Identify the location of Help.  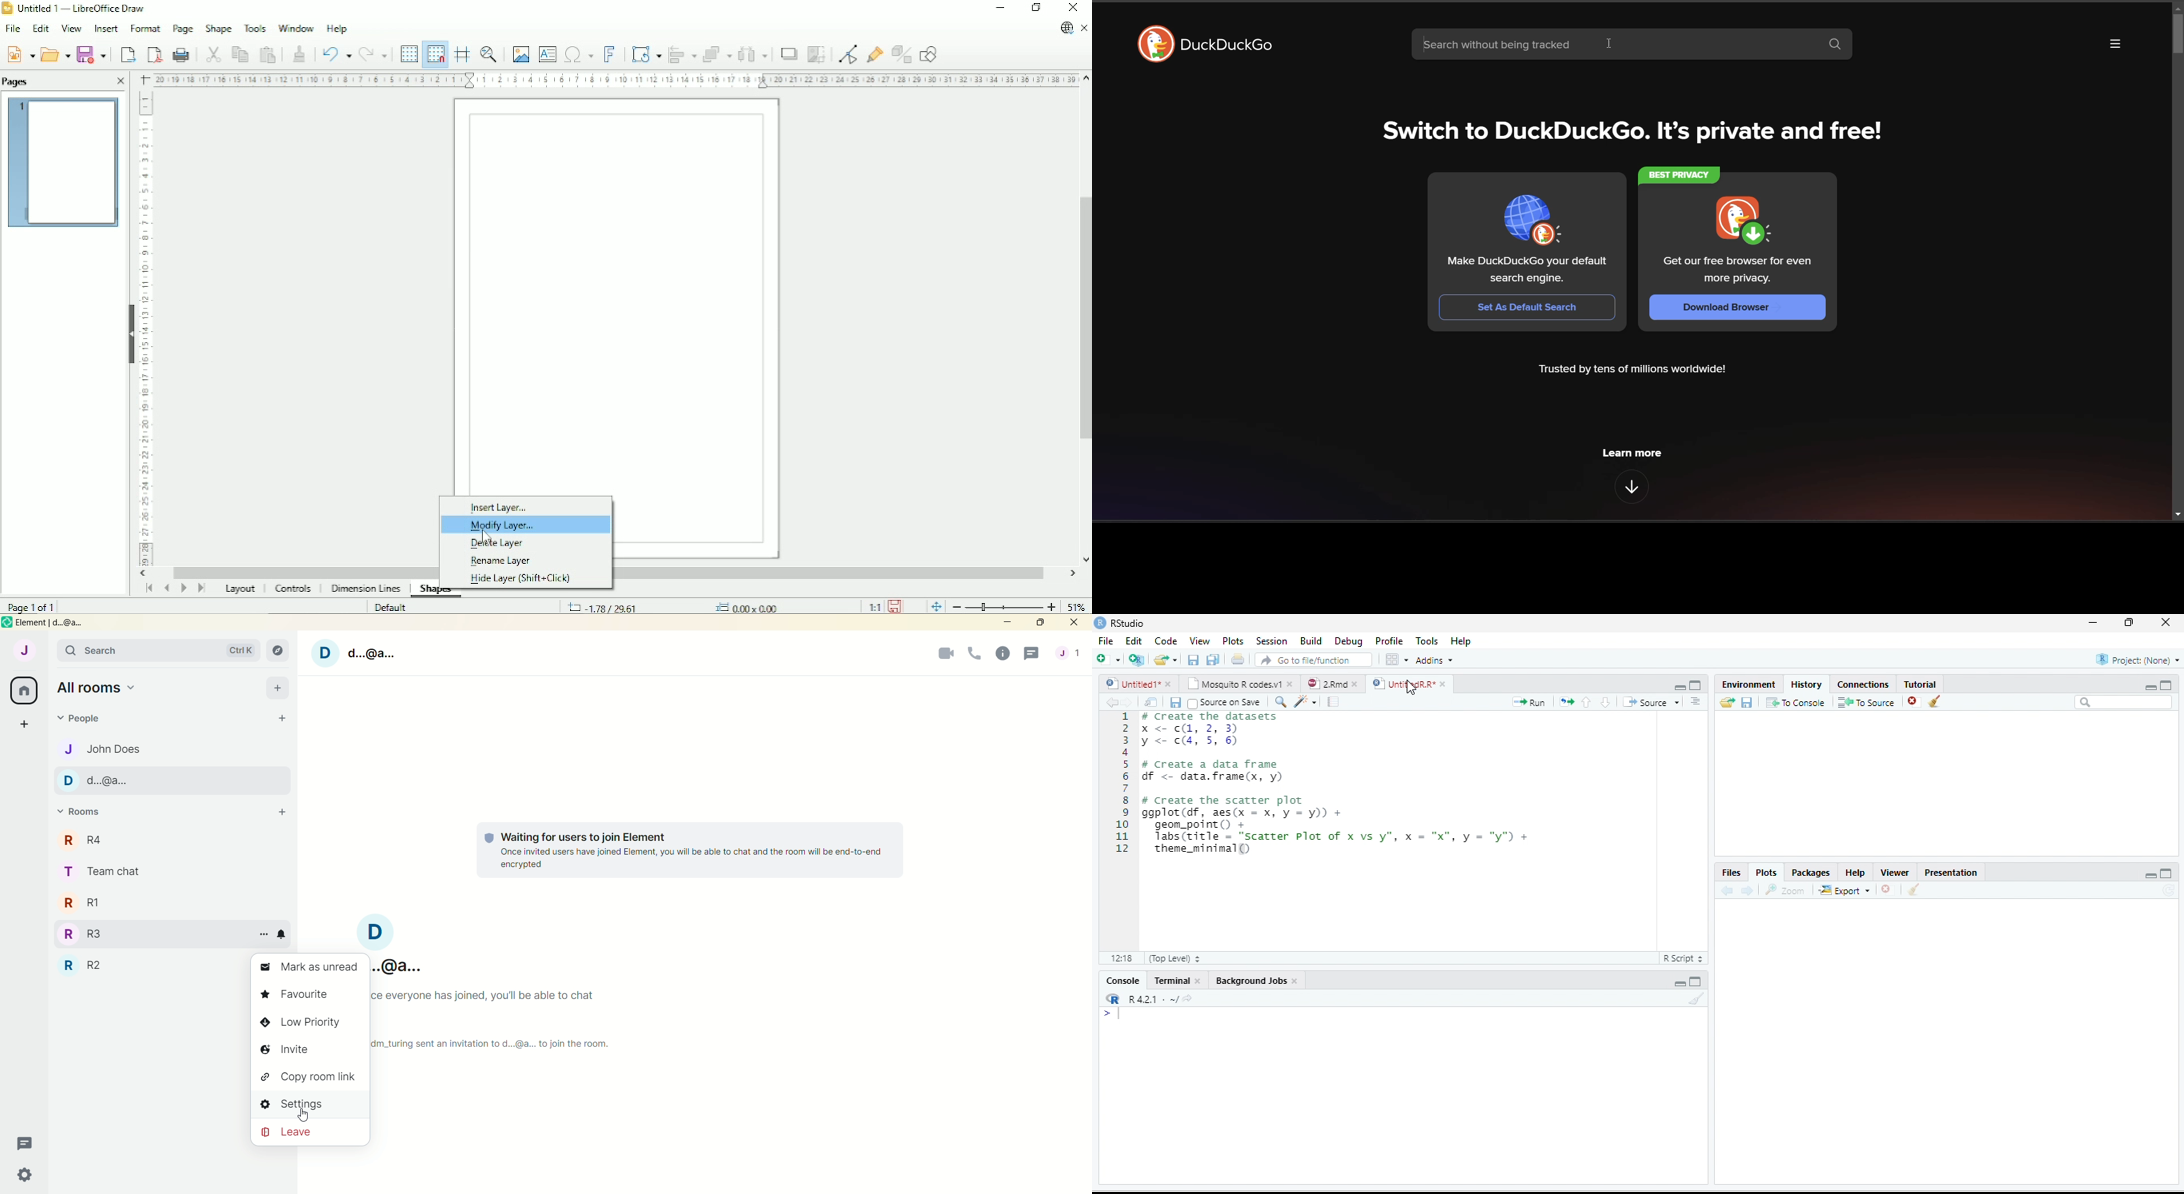
(1855, 872).